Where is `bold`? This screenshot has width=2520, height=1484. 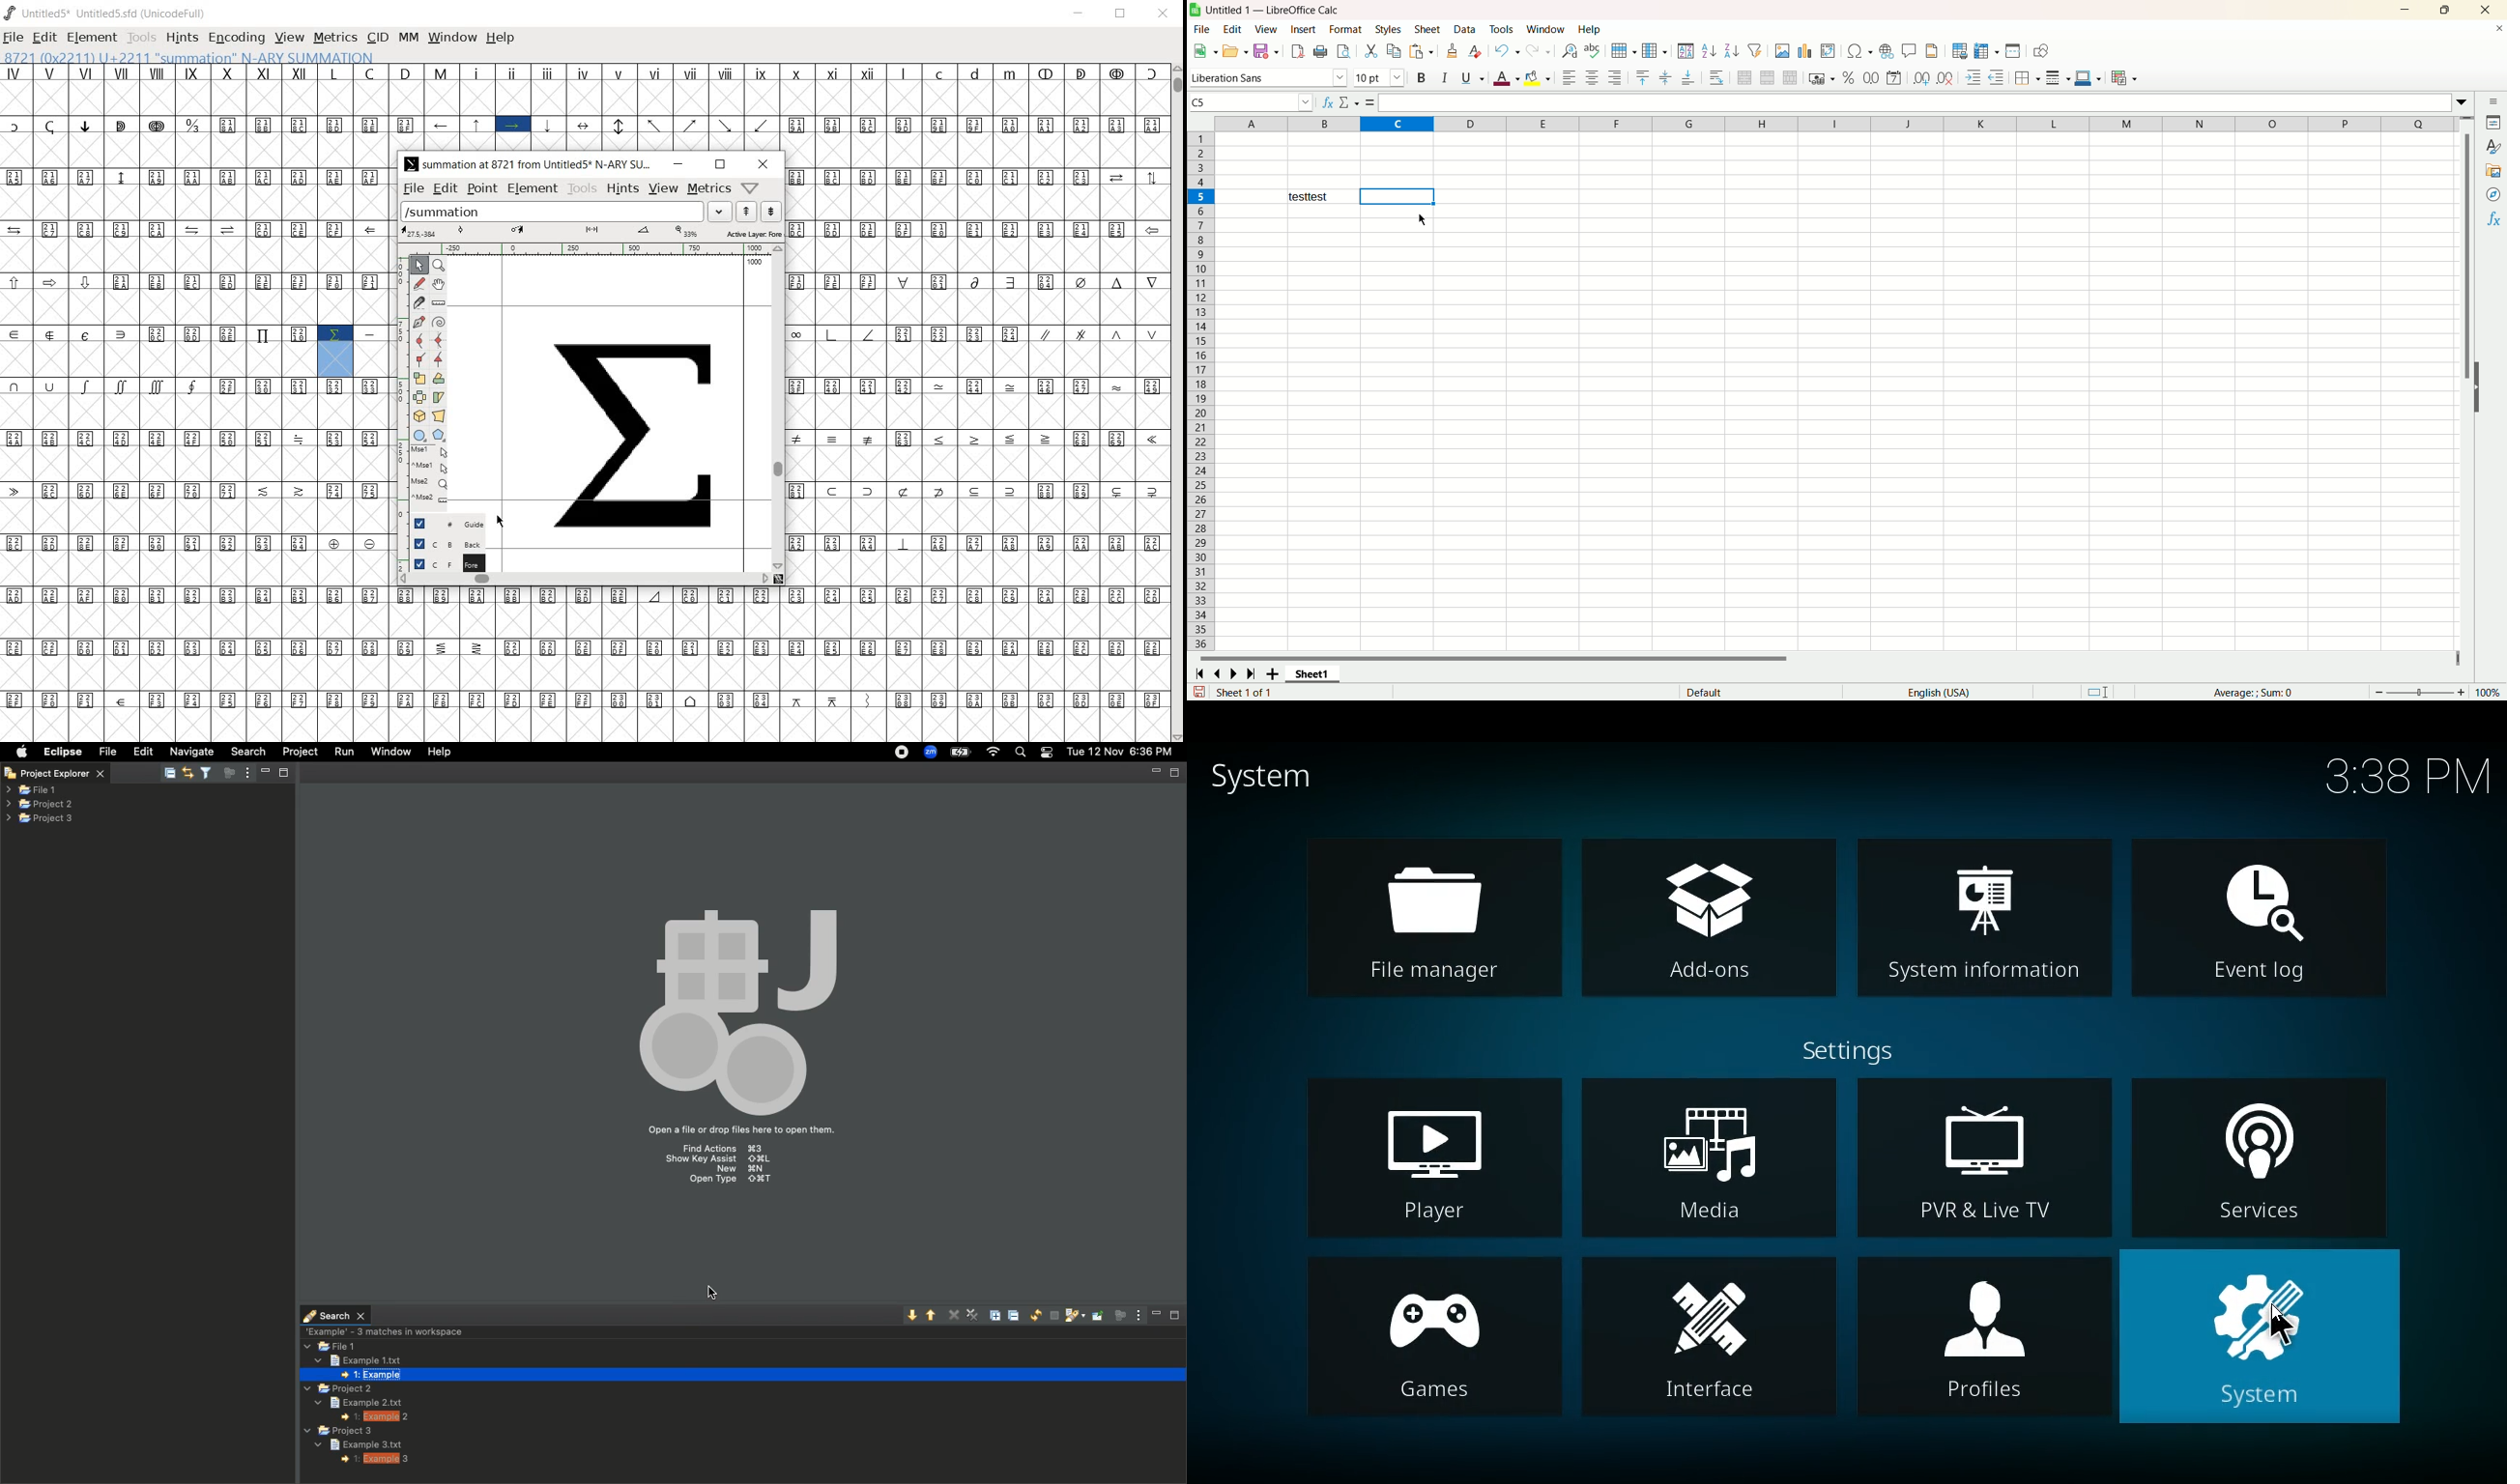
bold is located at coordinates (1422, 79).